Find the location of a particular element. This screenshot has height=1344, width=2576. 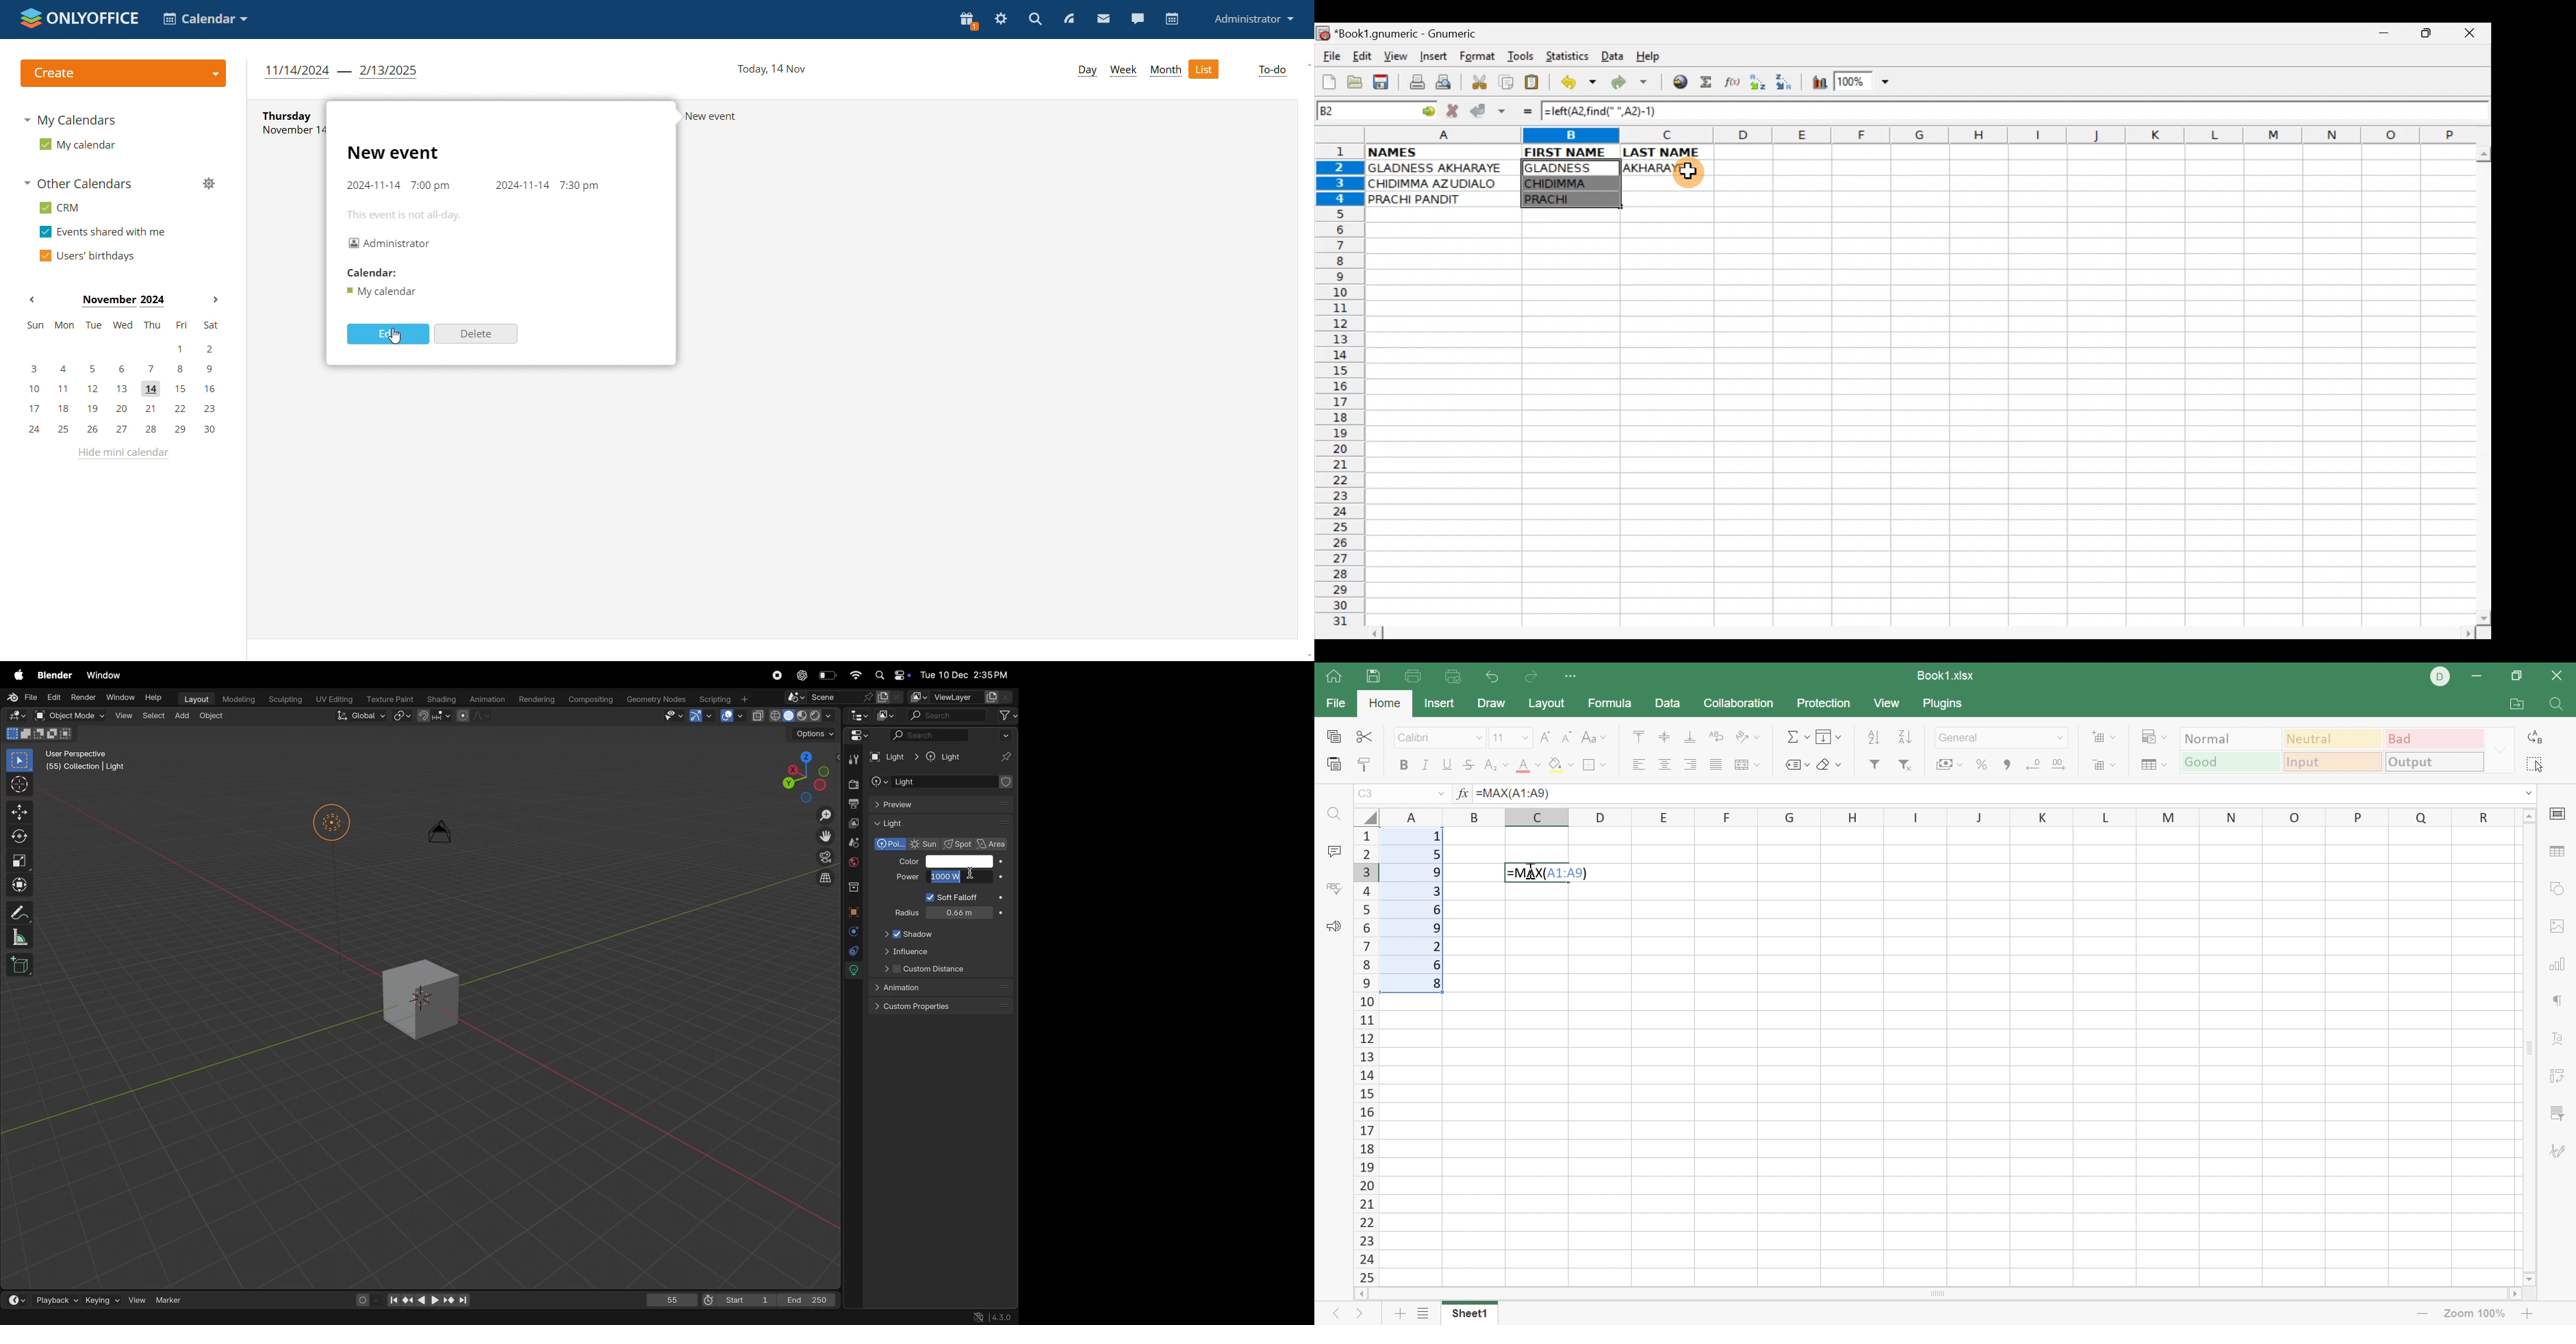

Neutral is located at coordinates (2334, 738).